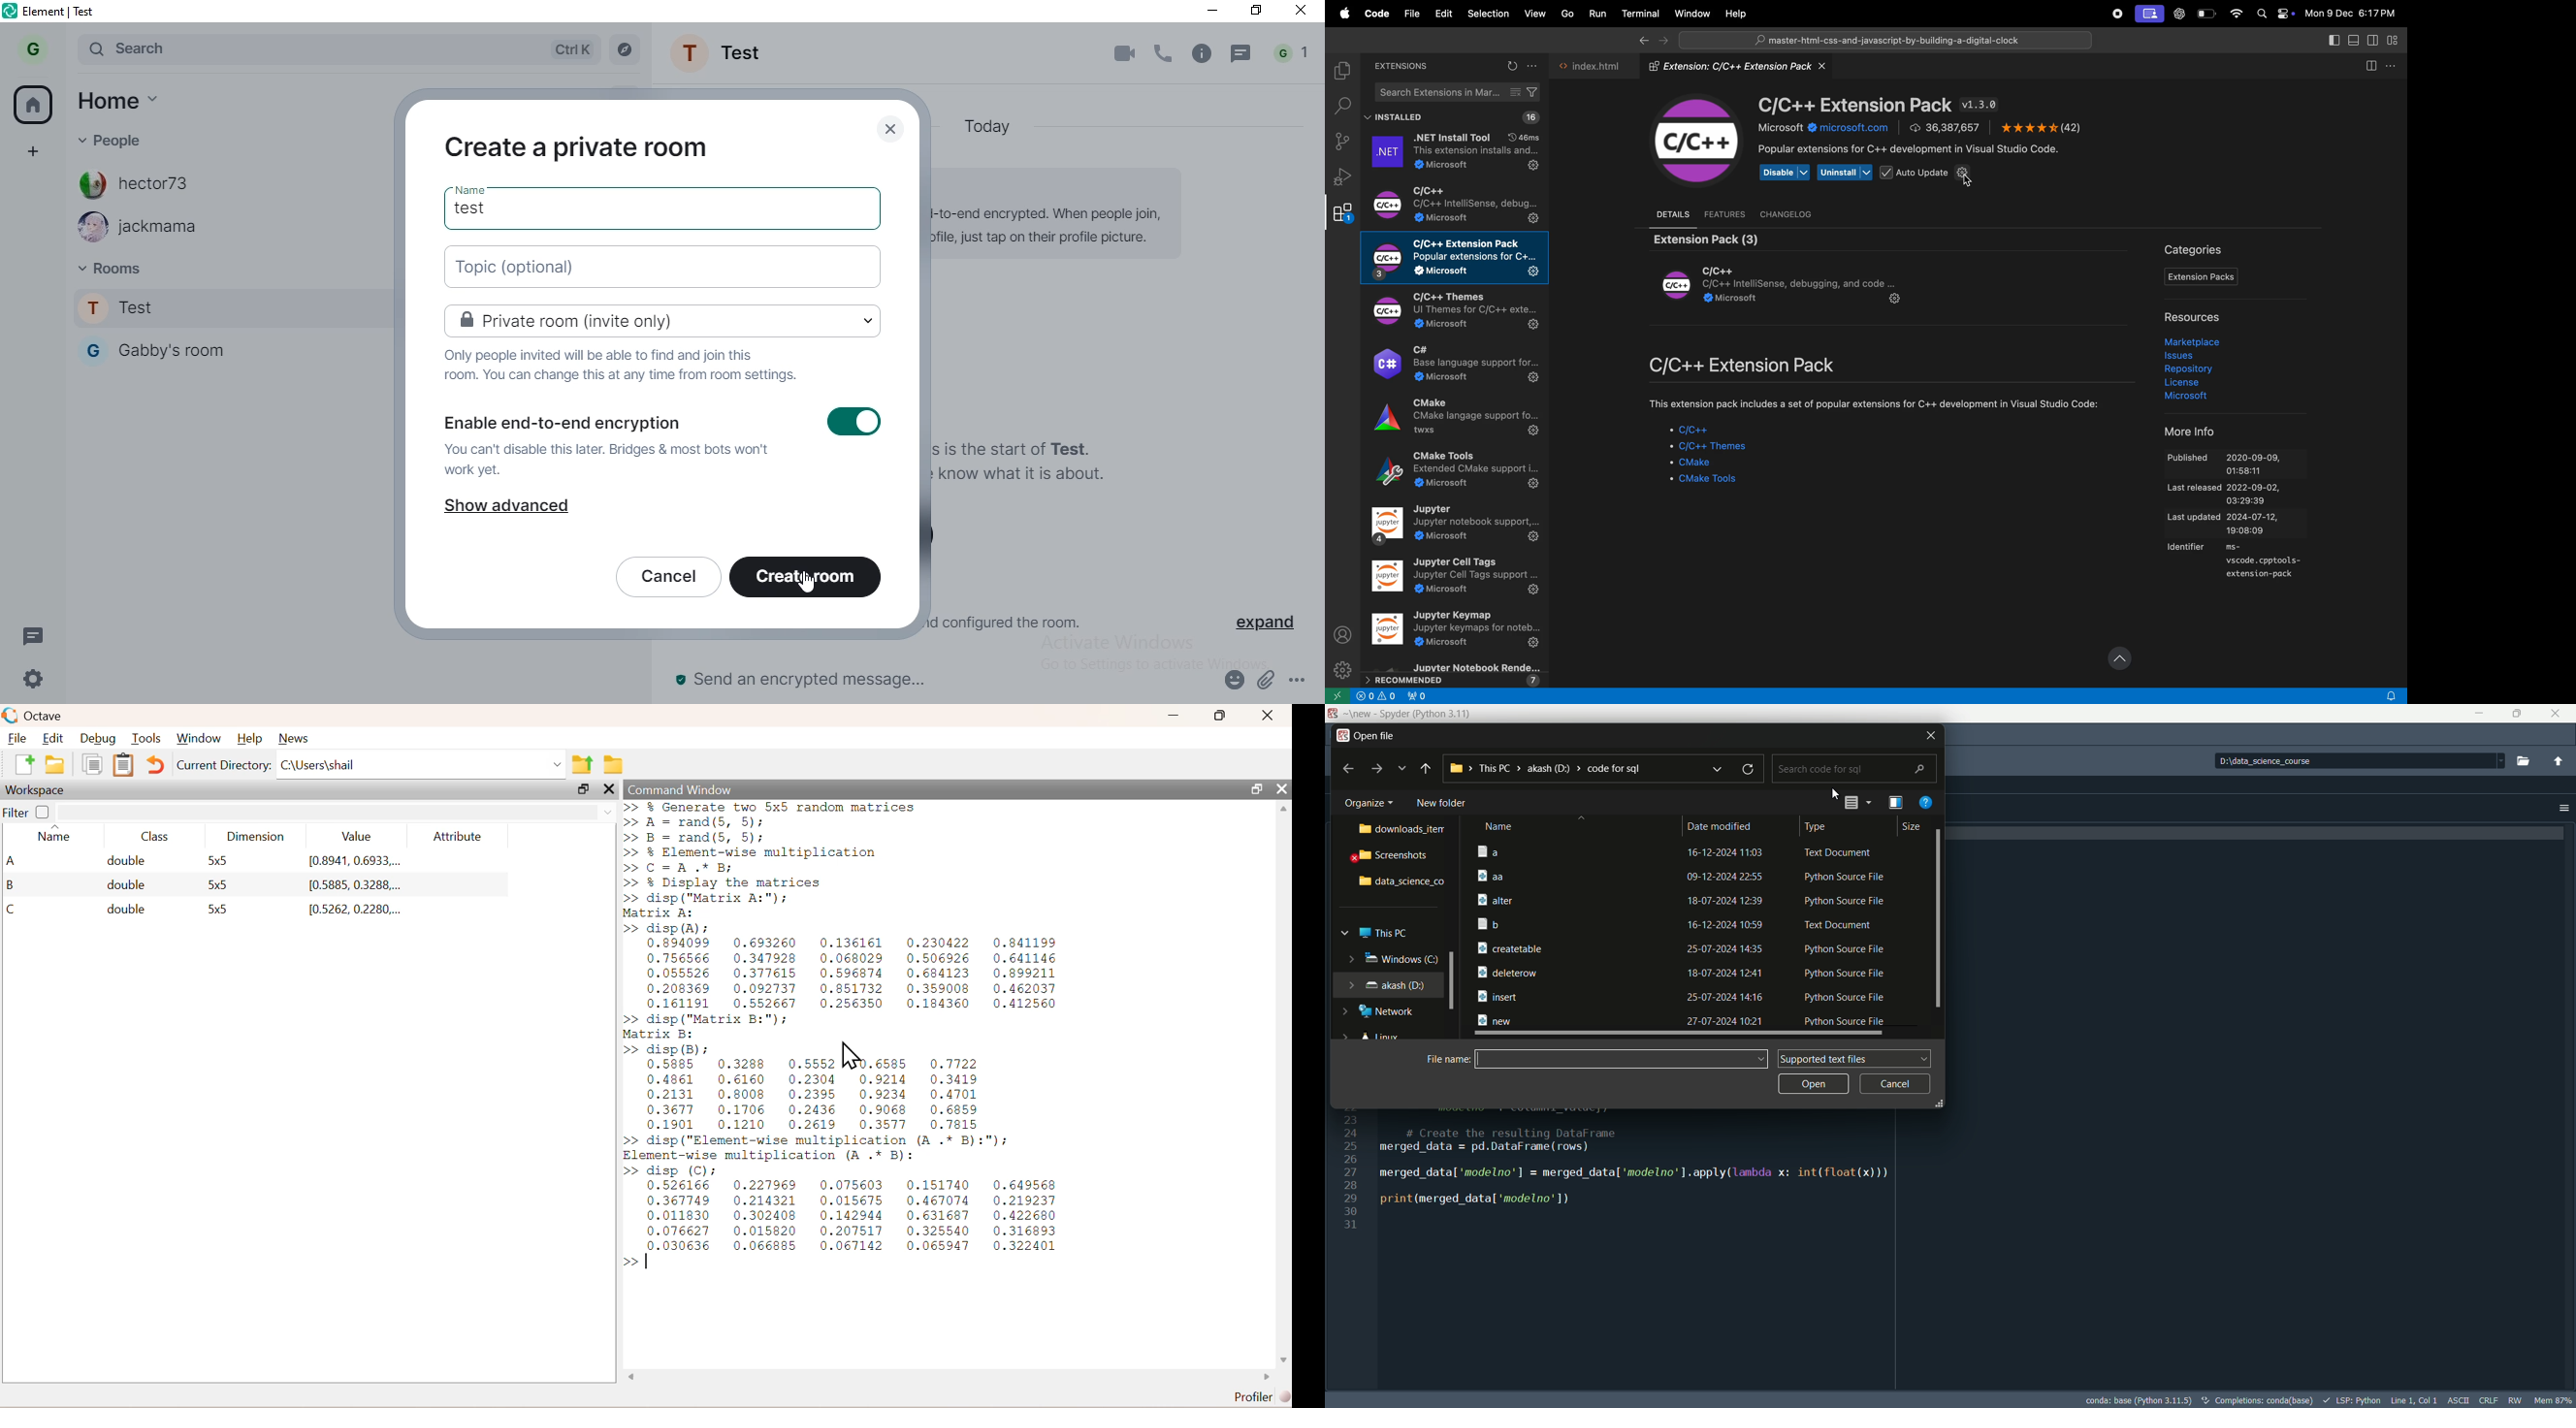 The image size is (2576, 1428). I want to click on text 2, so click(619, 452).